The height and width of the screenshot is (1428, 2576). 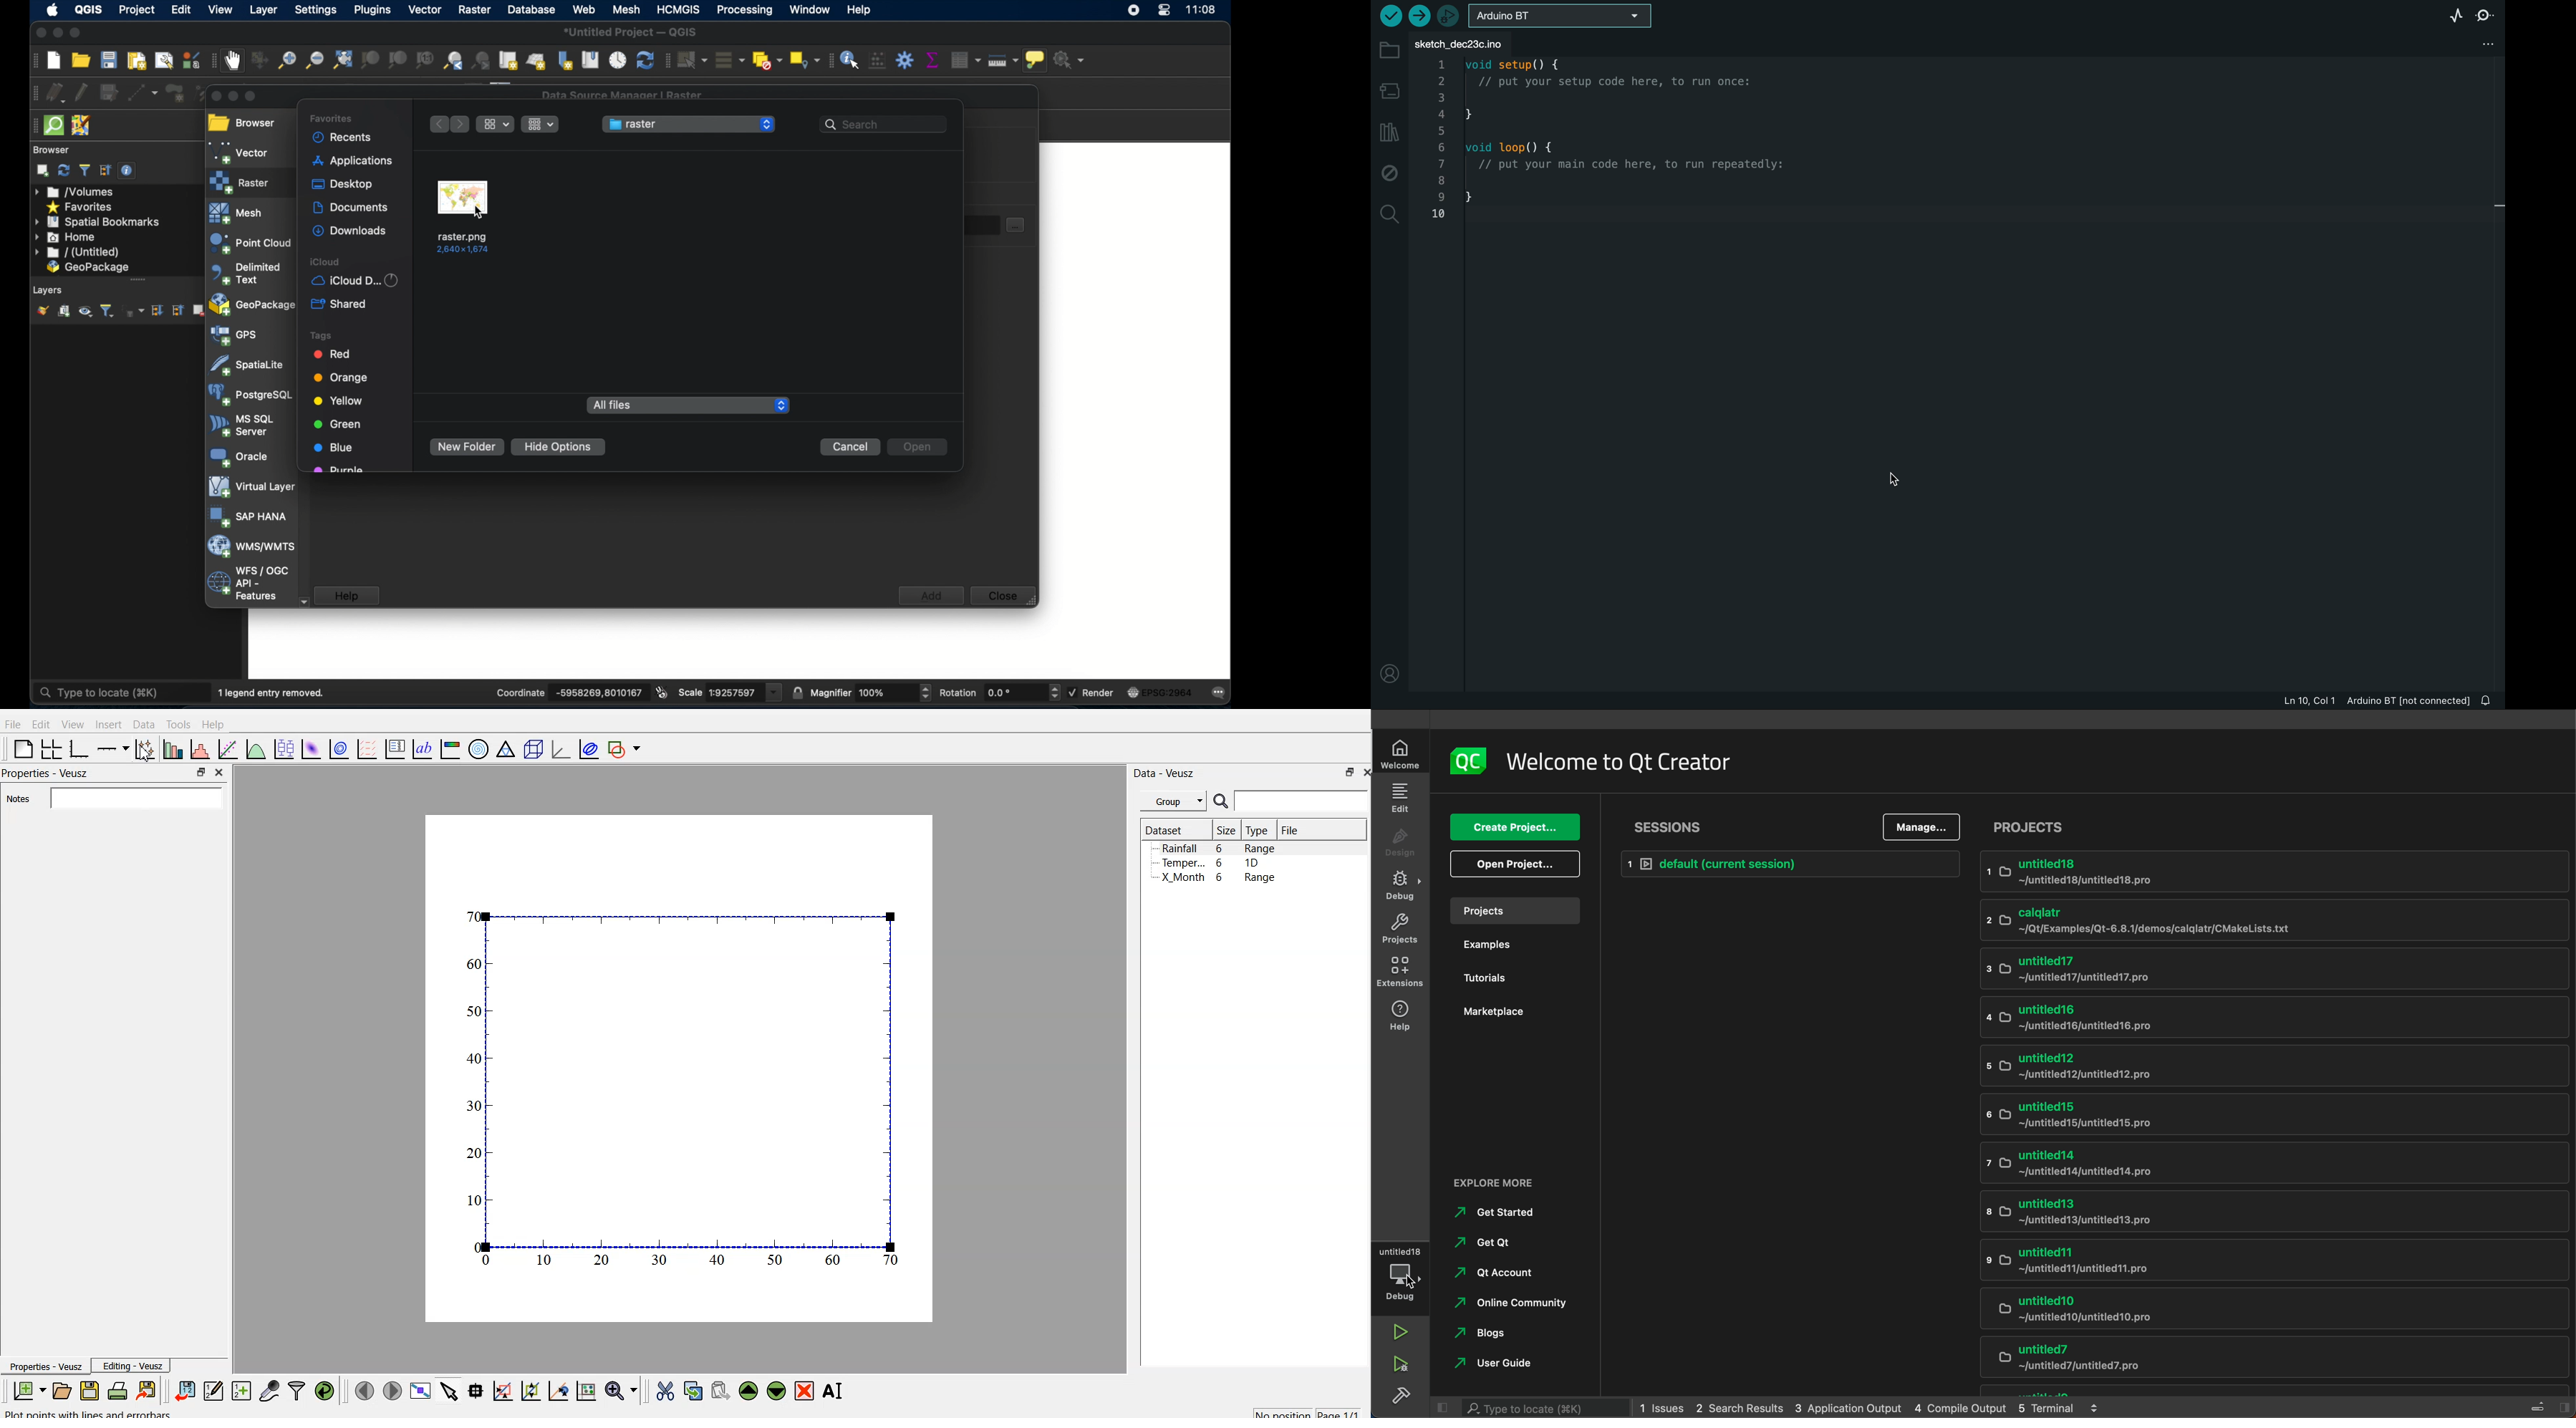 What do you see at coordinates (143, 749) in the screenshot?
I see `plot points` at bounding box center [143, 749].